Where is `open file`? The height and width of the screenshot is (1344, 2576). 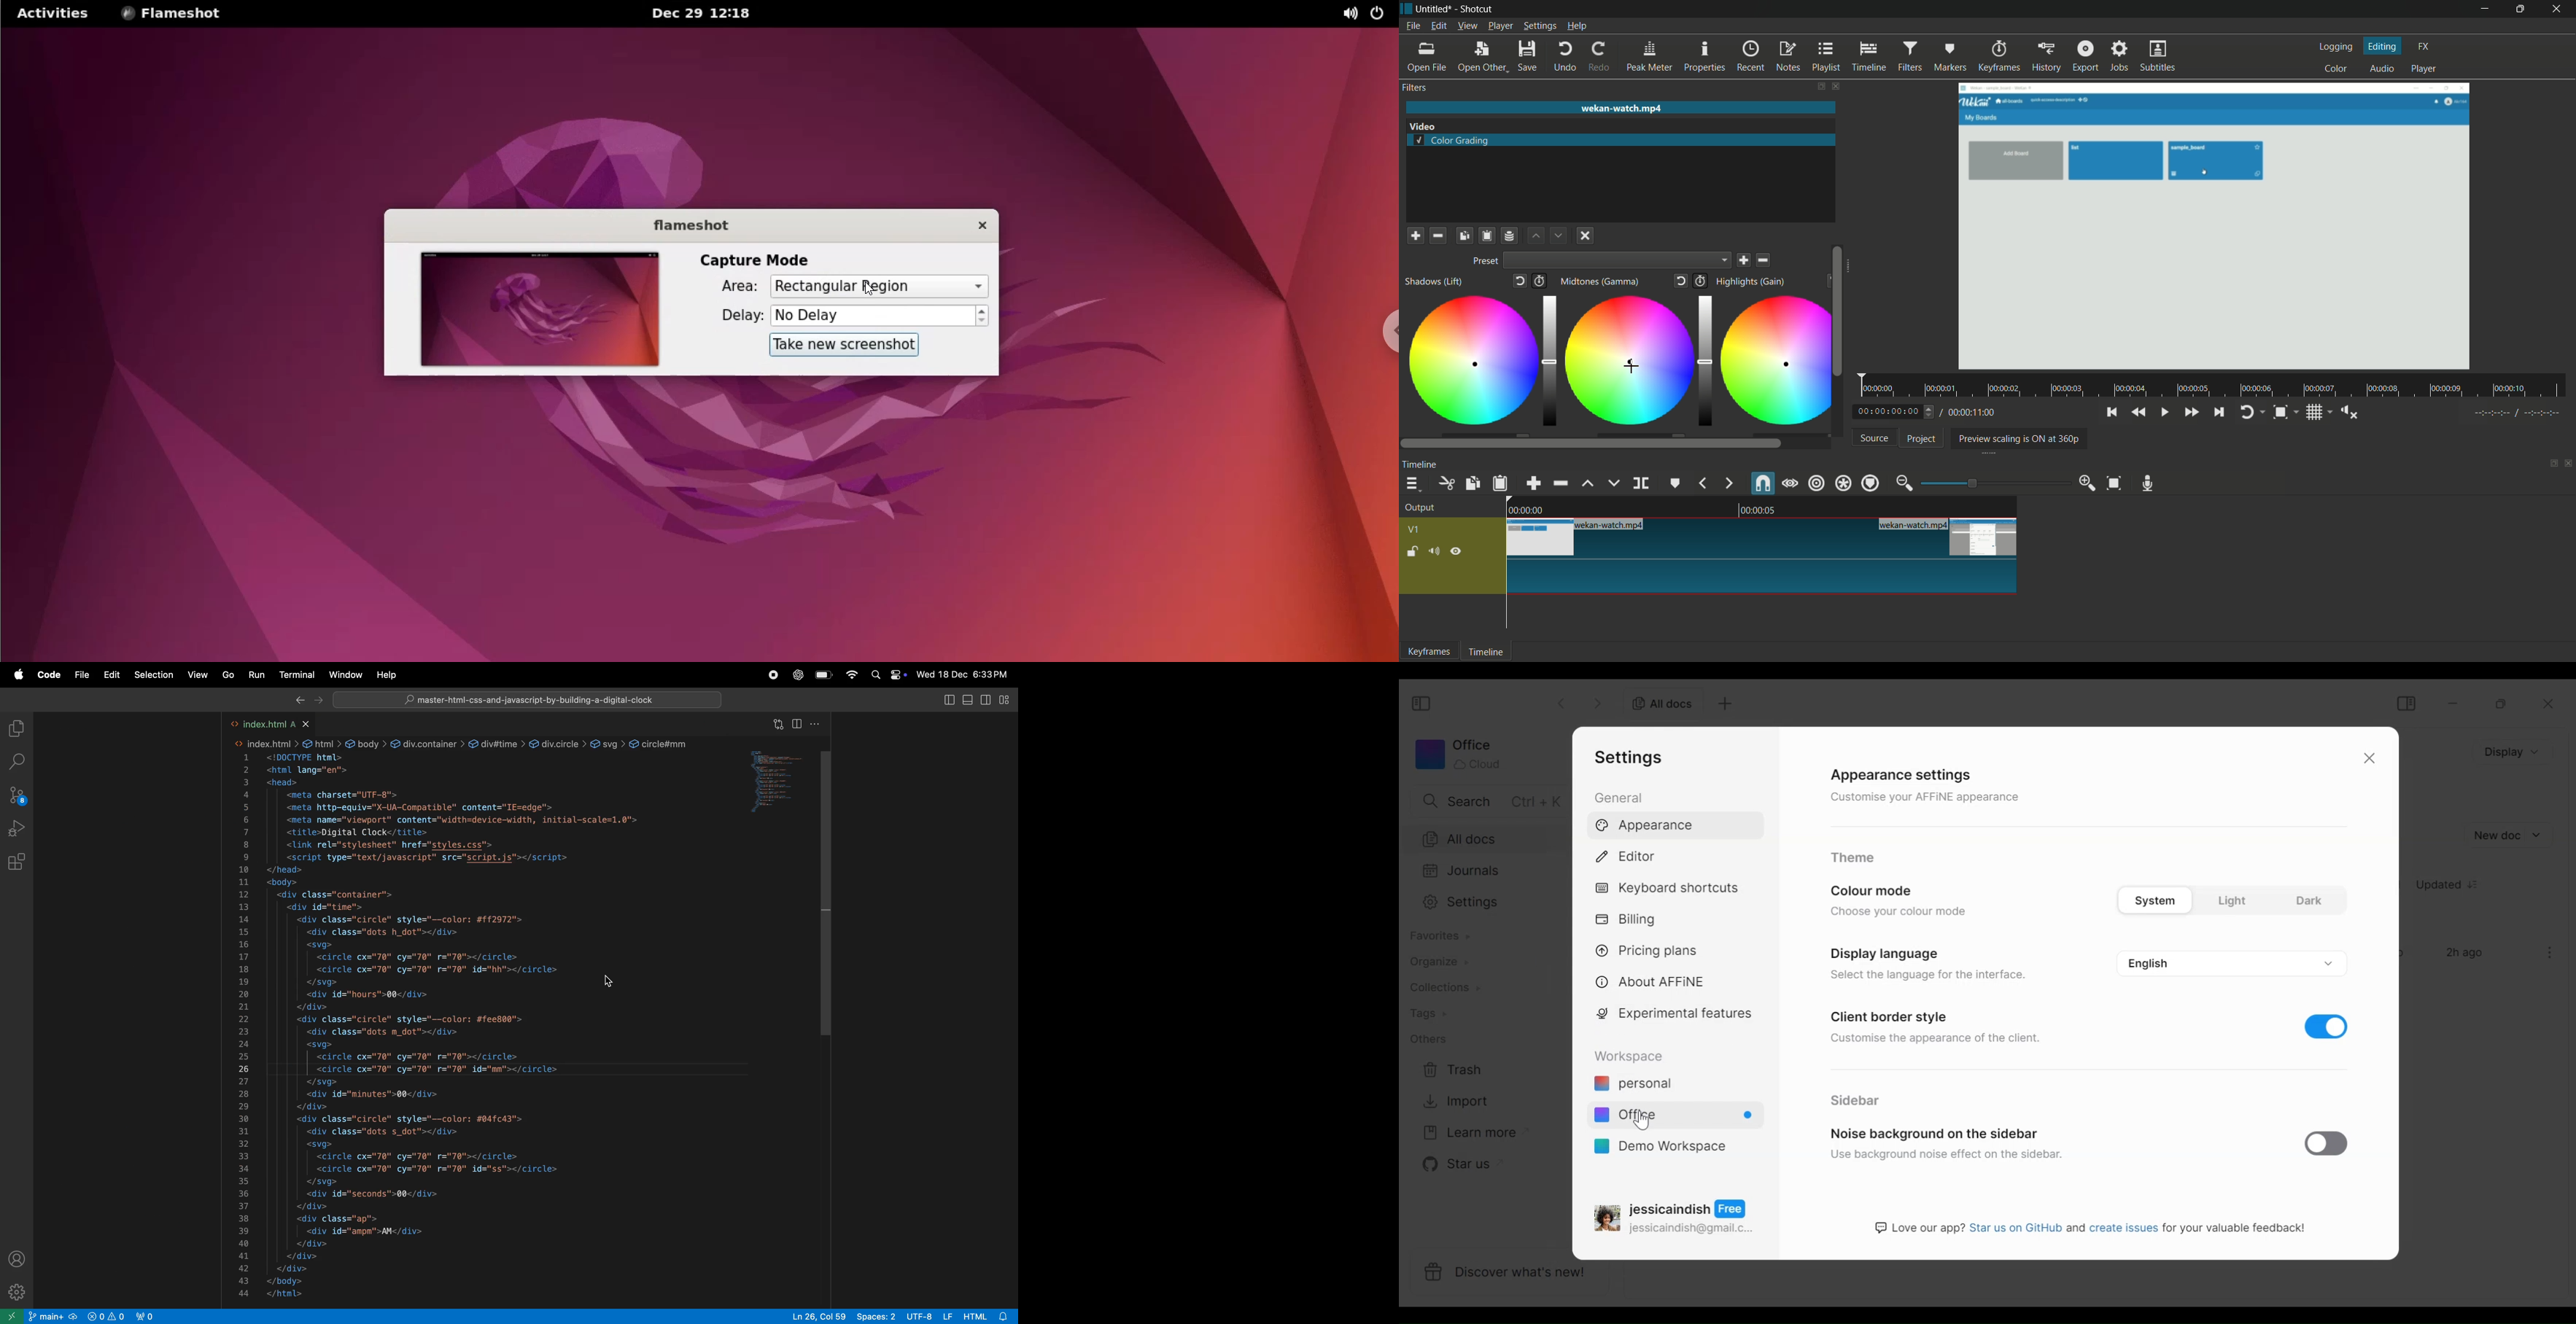 open file is located at coordinates (1423, 57).